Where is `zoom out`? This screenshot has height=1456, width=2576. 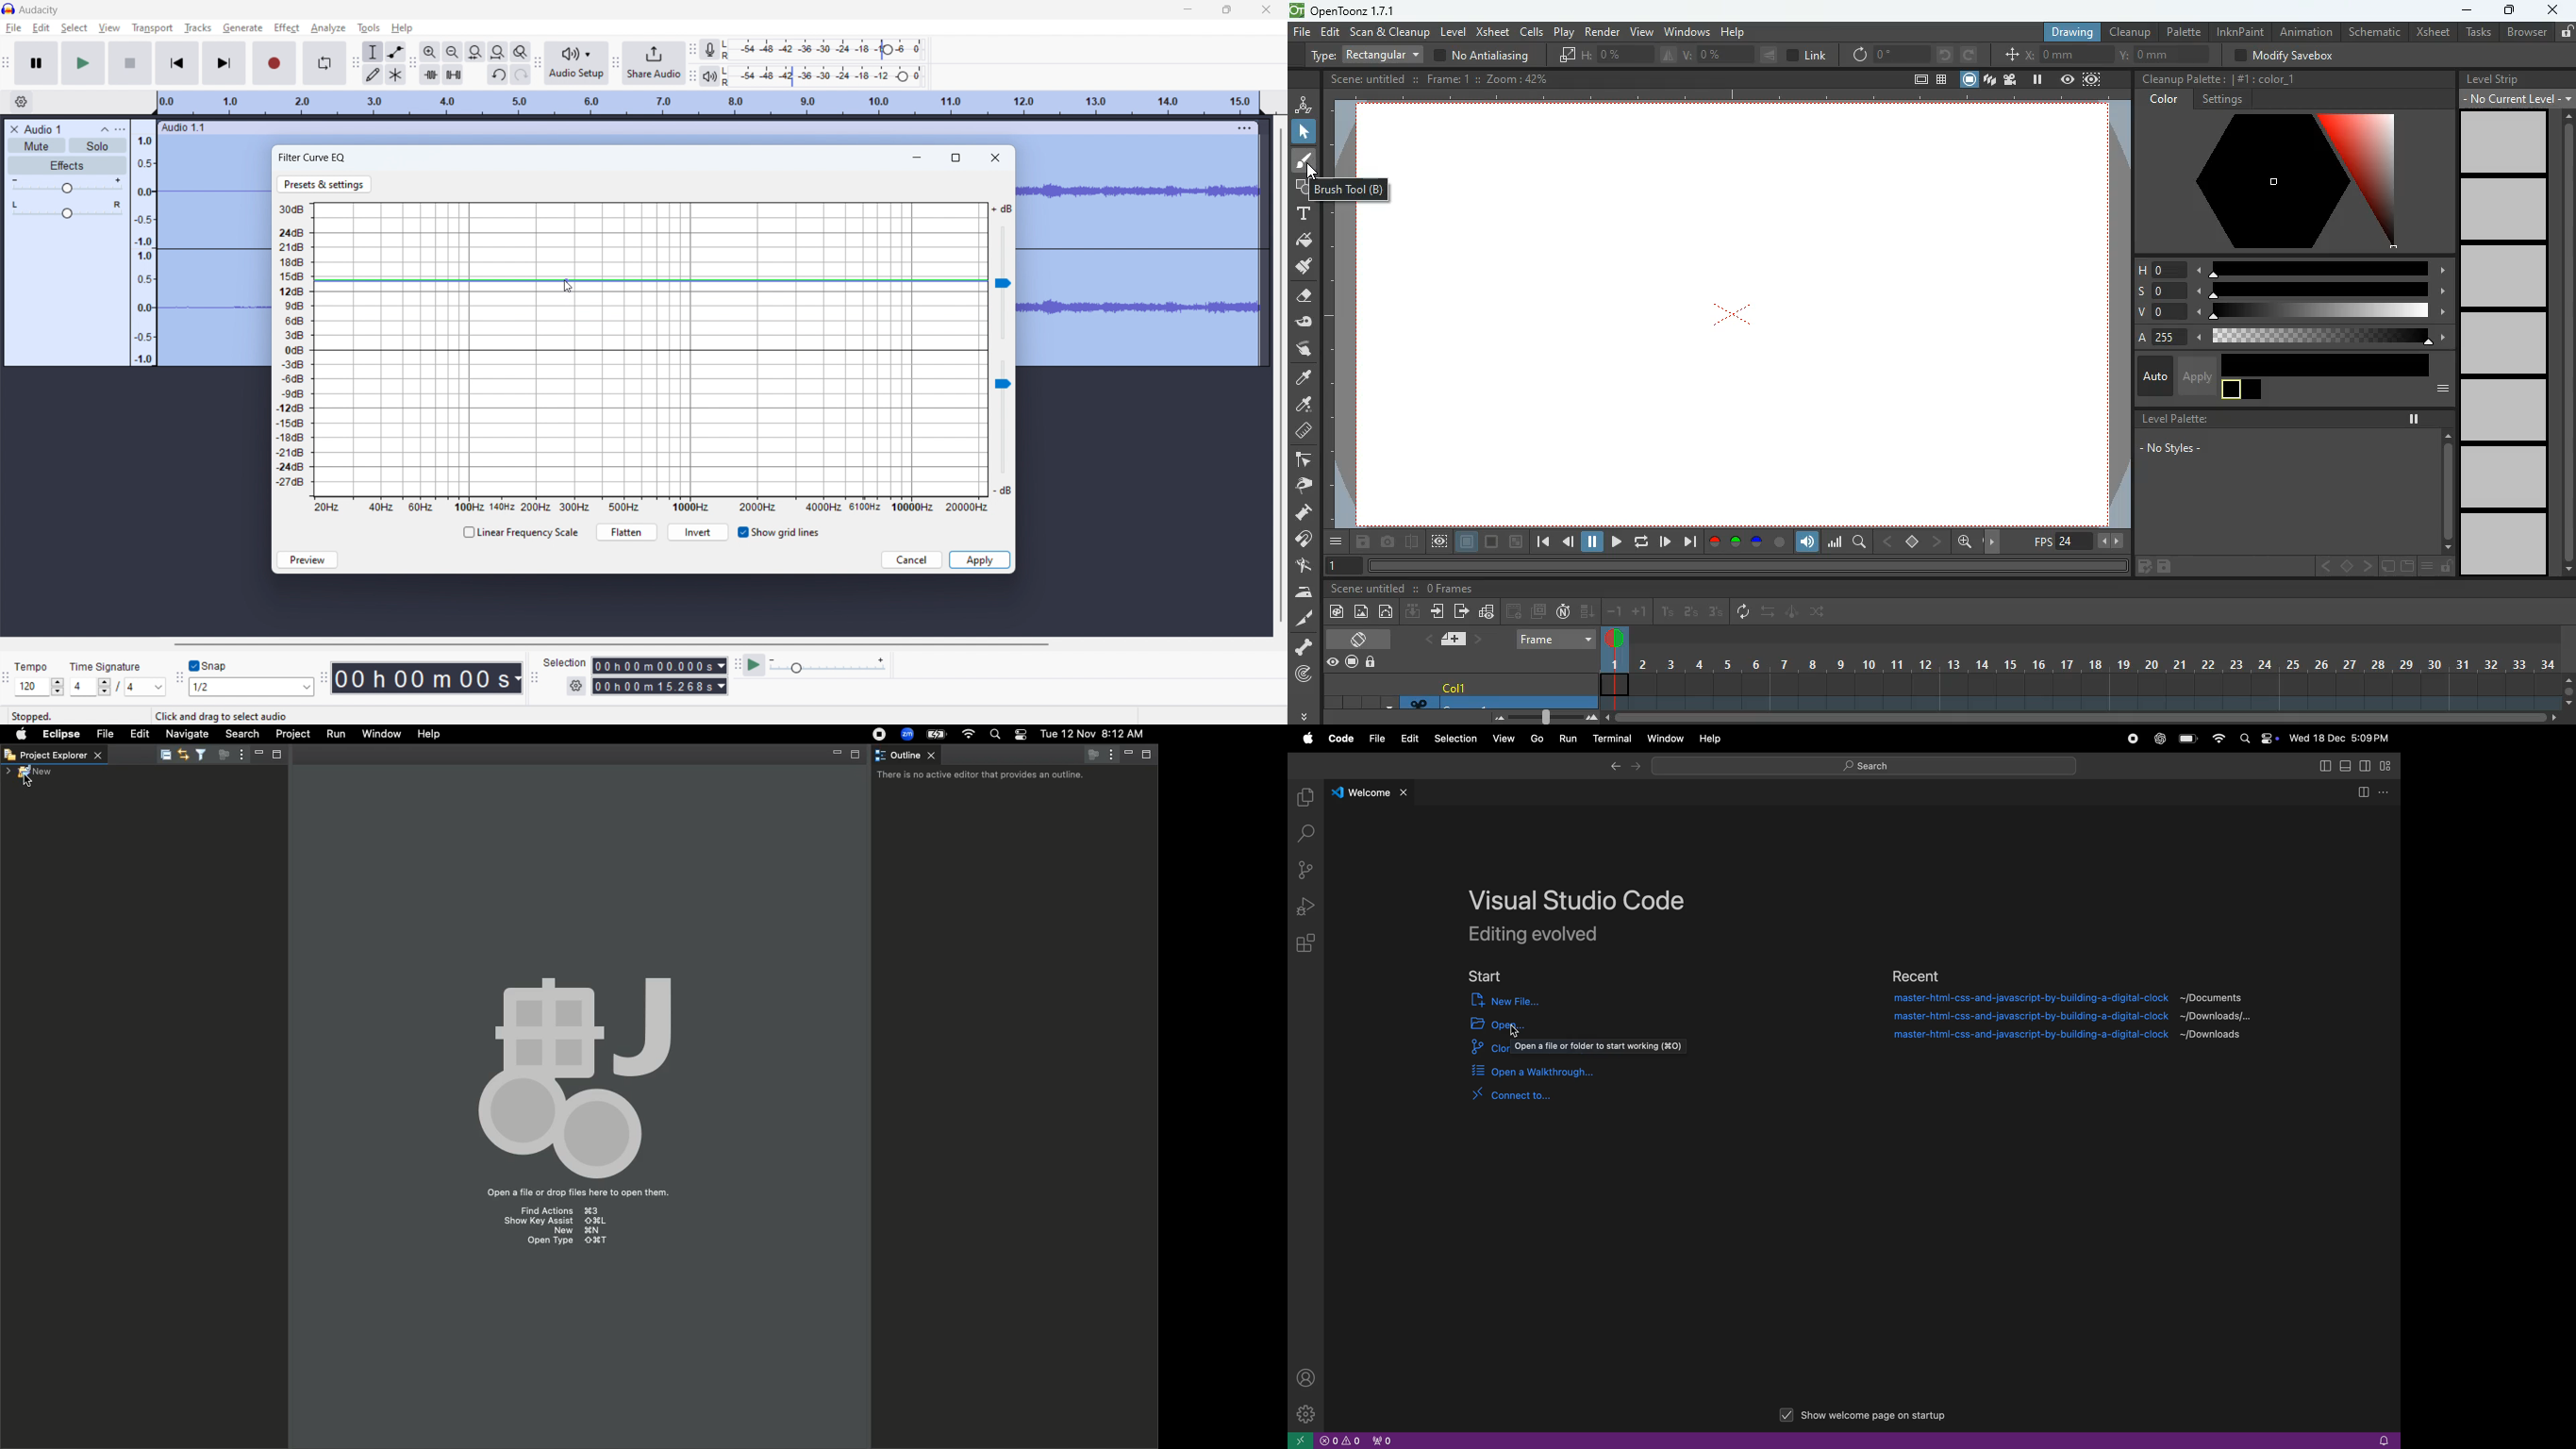
zoom out is located at coordinates (452, 51).